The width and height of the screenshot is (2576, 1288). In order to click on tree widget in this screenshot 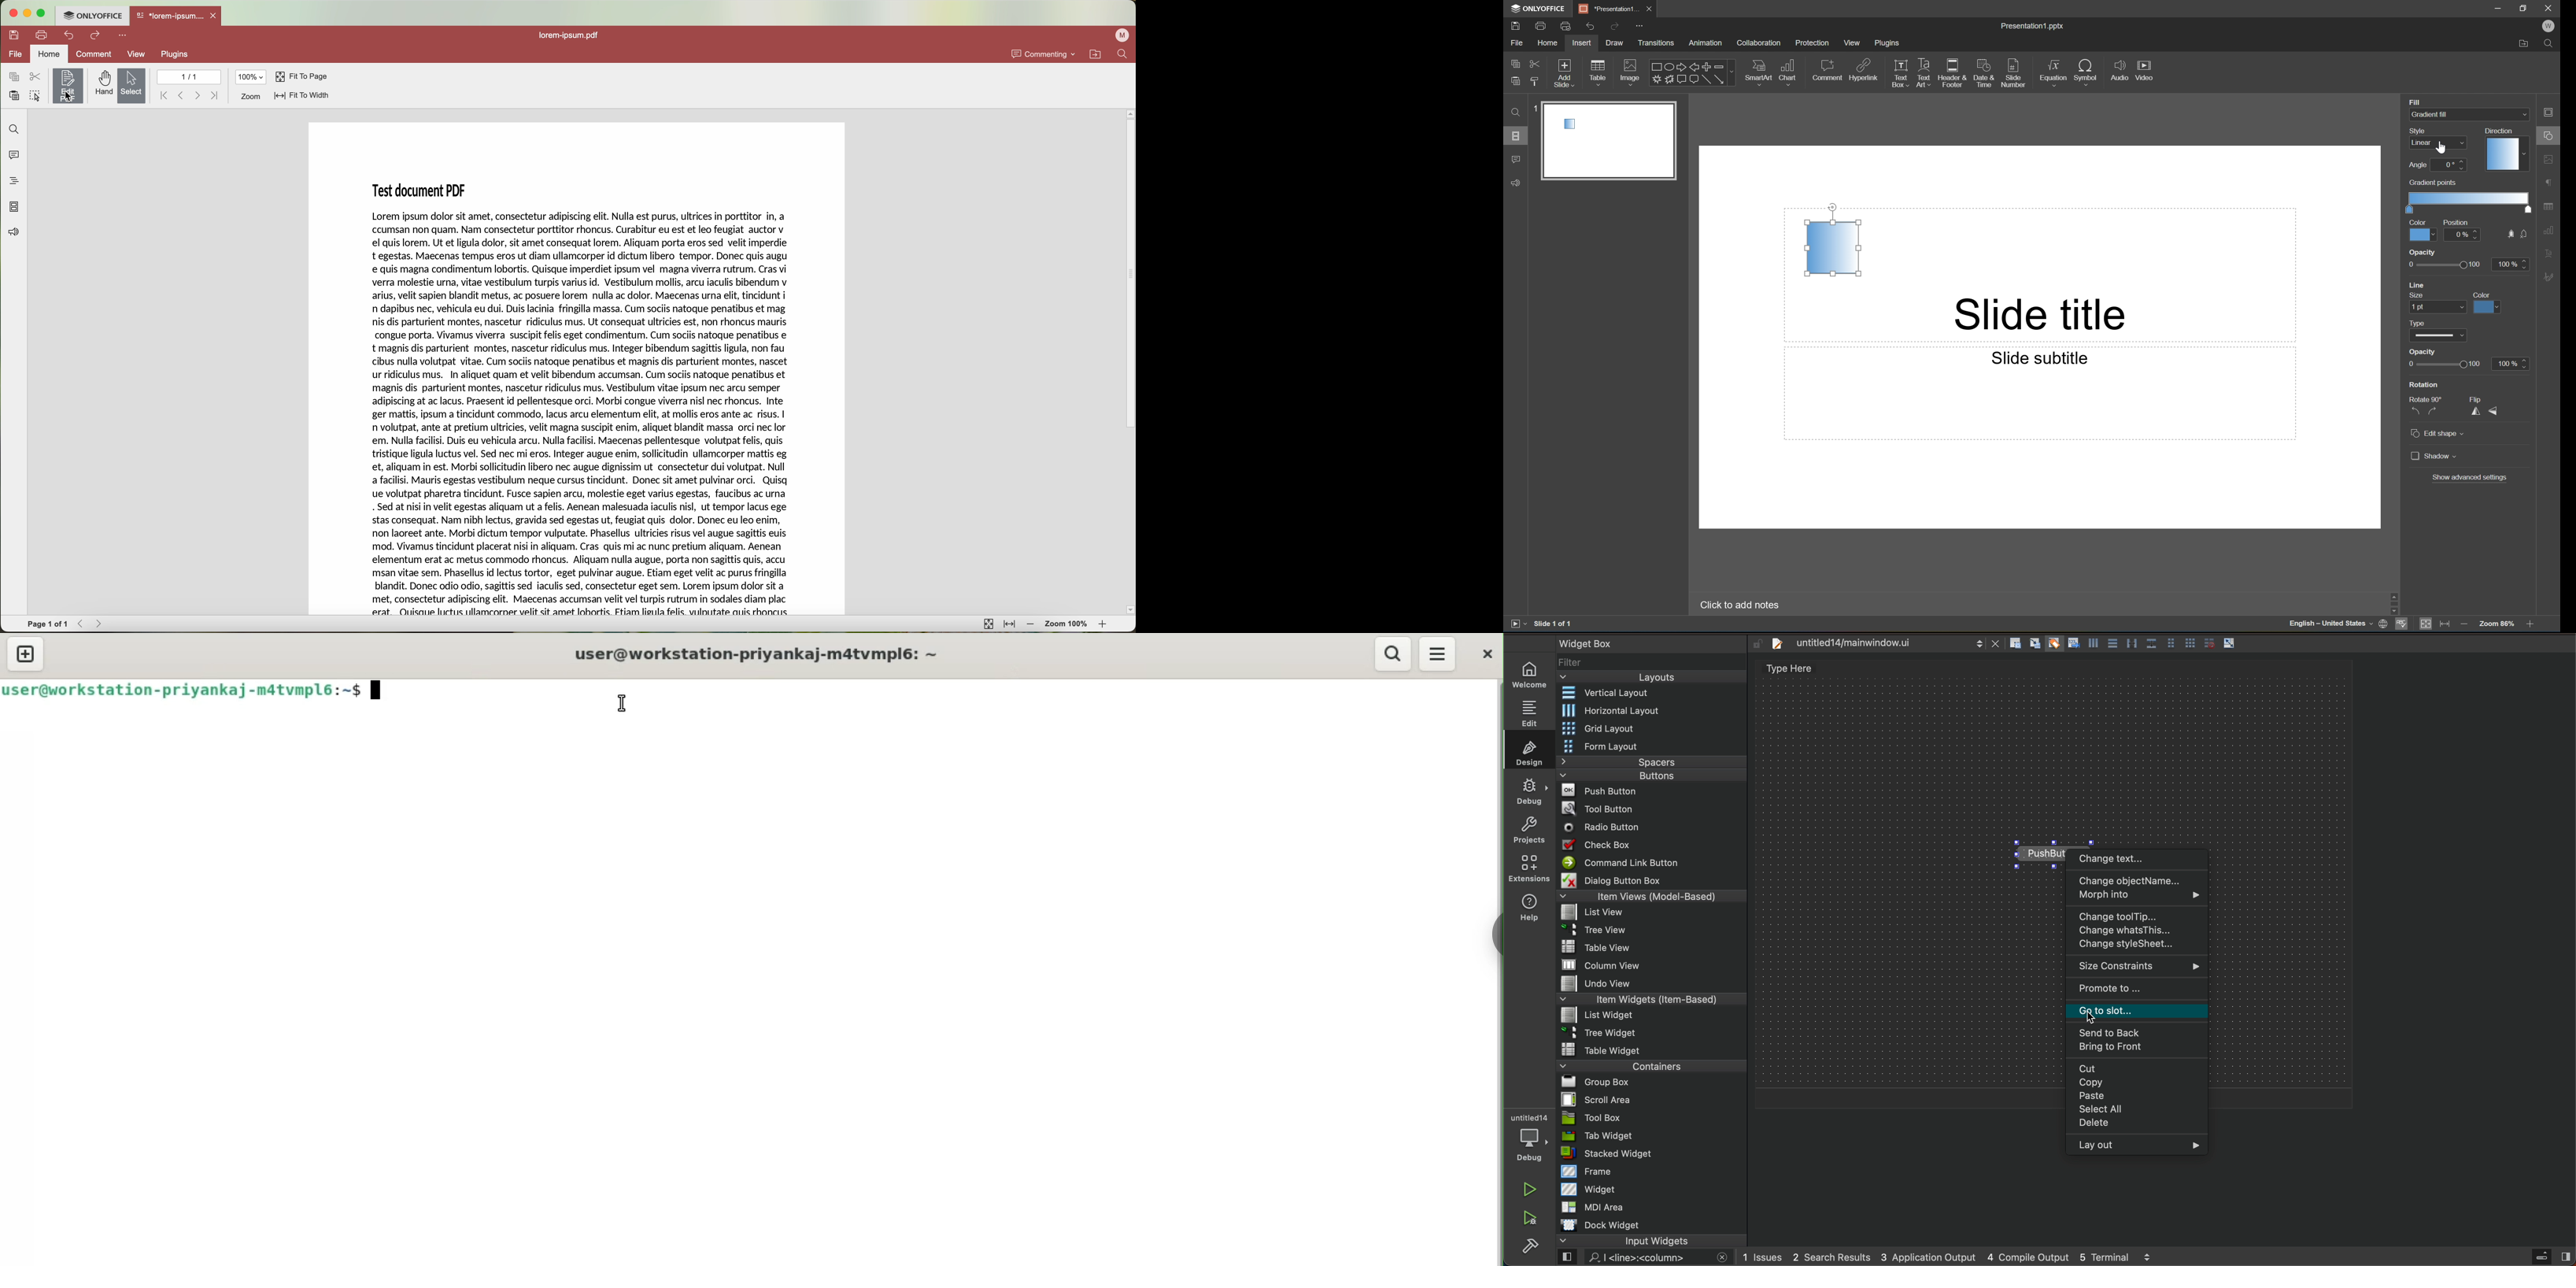, I will do `click(1652, 1033)`.